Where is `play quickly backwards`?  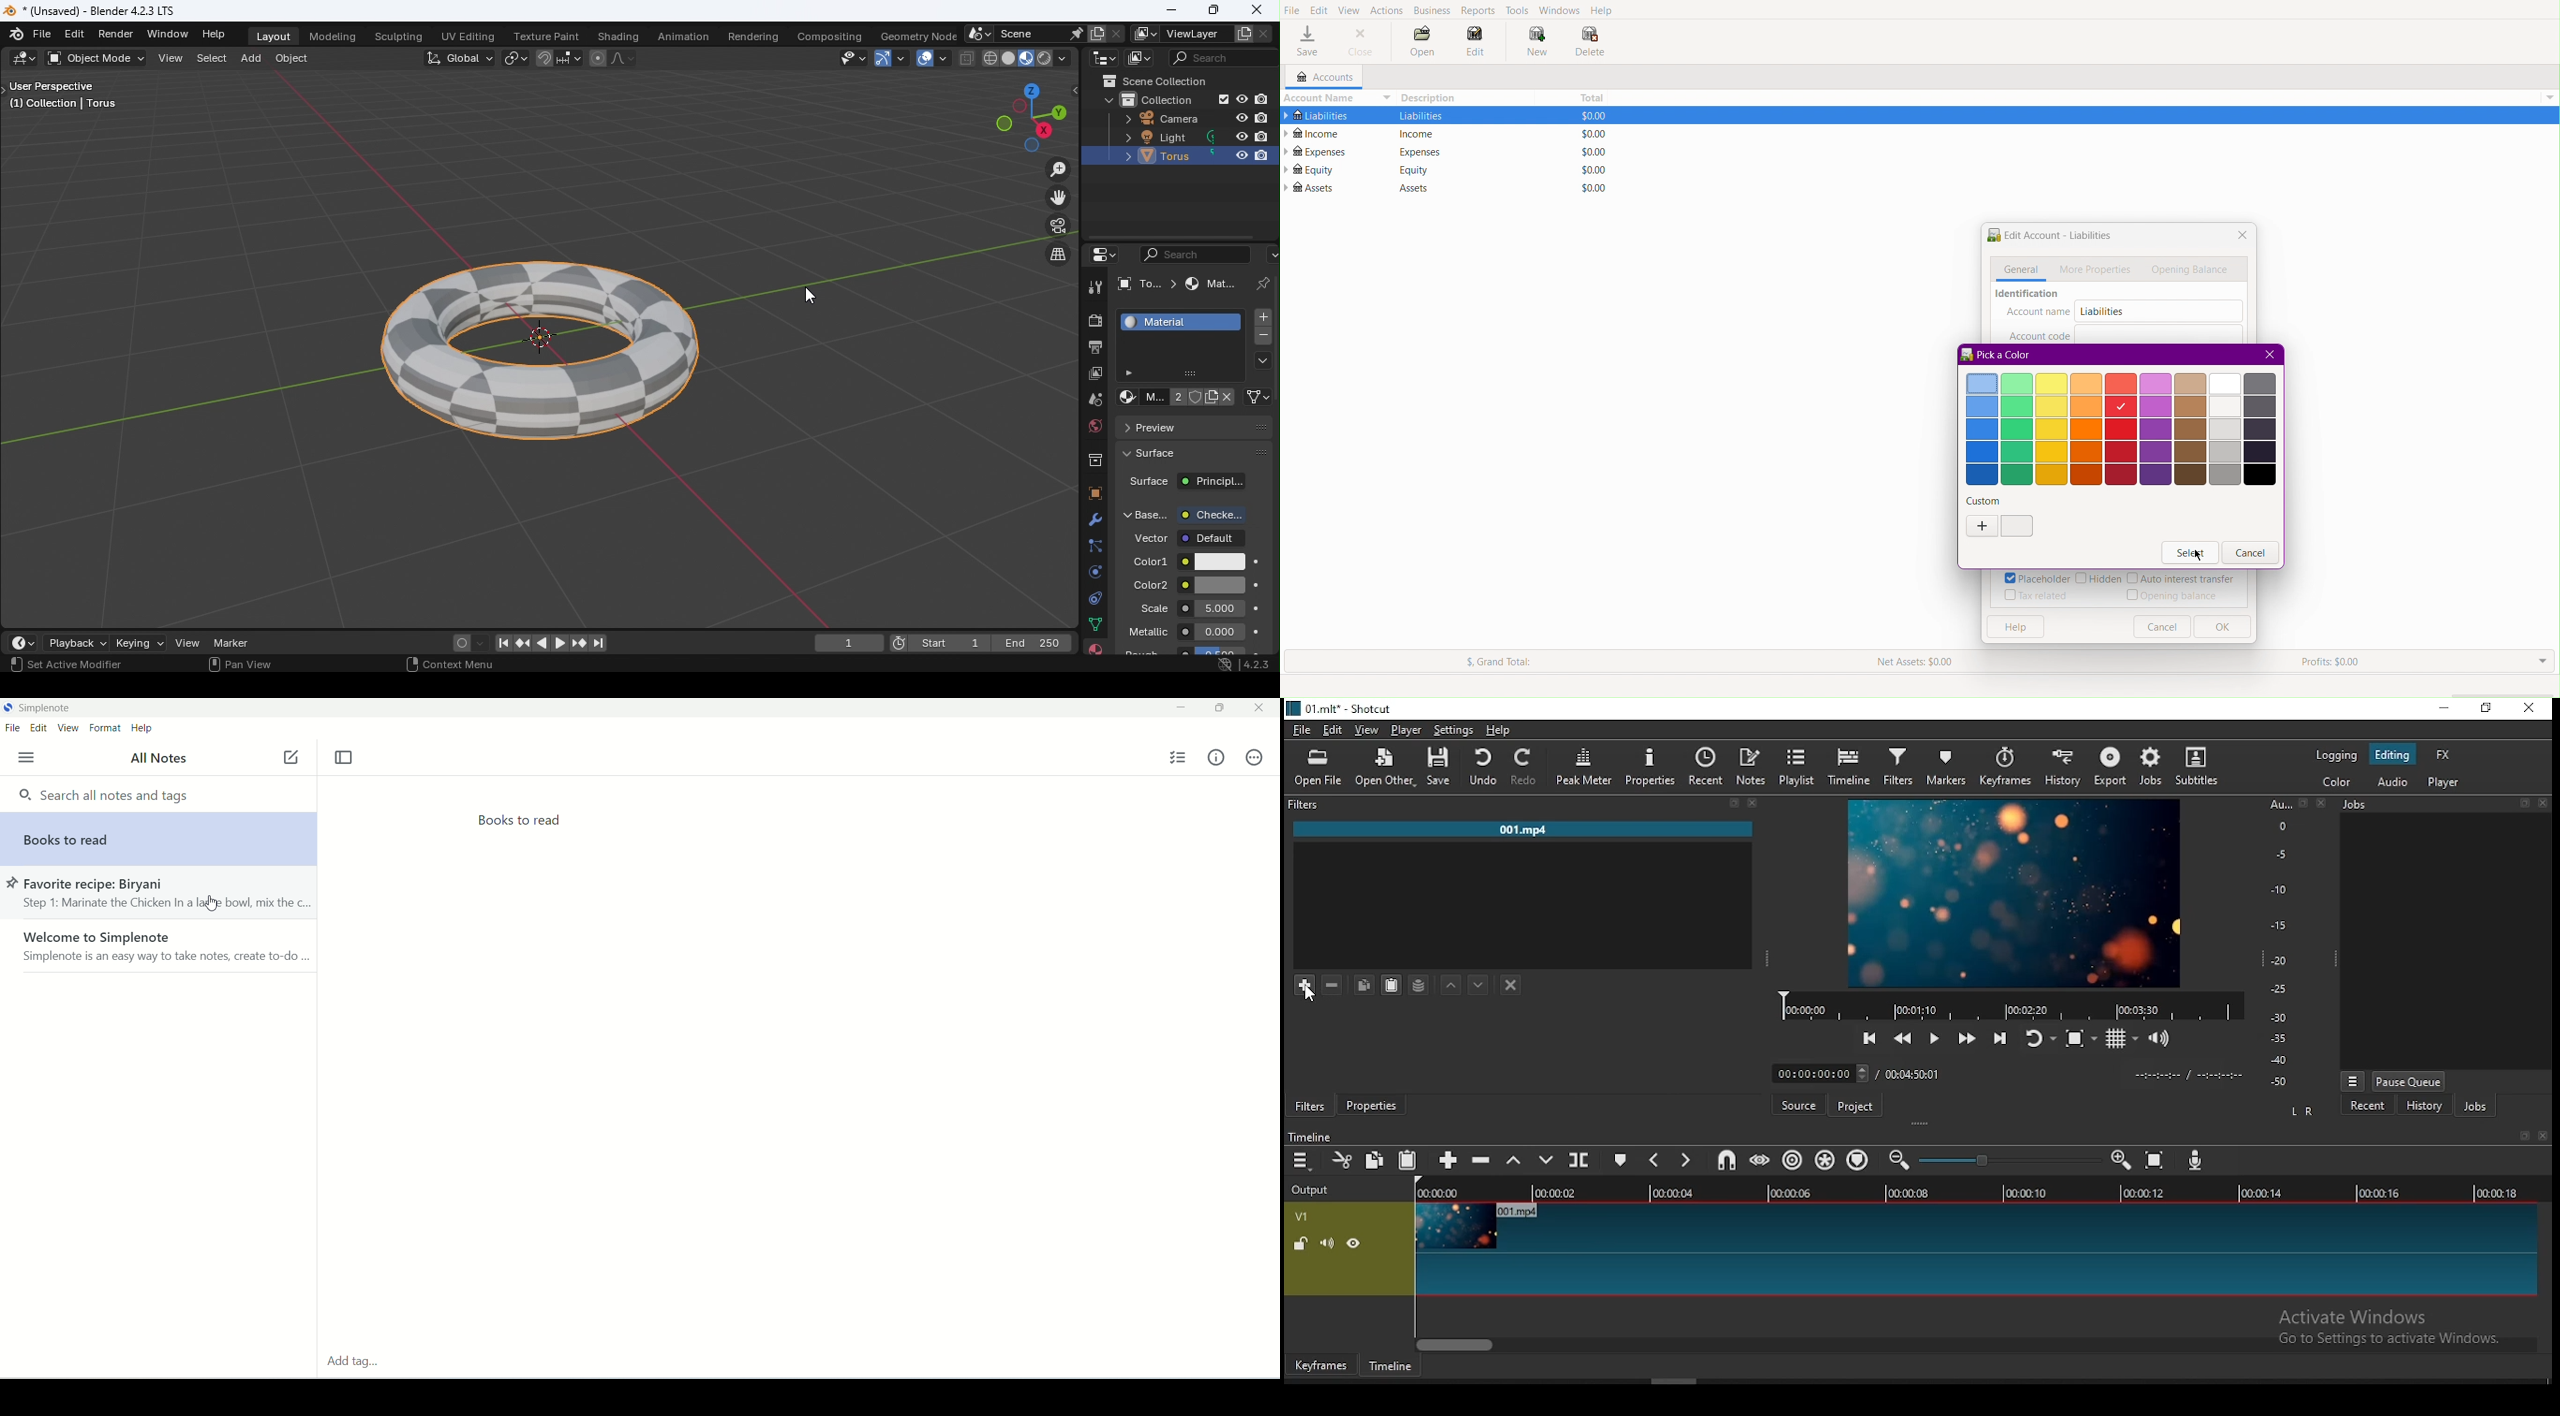
play quickly backwards is located at coordinates (1901, 1043).